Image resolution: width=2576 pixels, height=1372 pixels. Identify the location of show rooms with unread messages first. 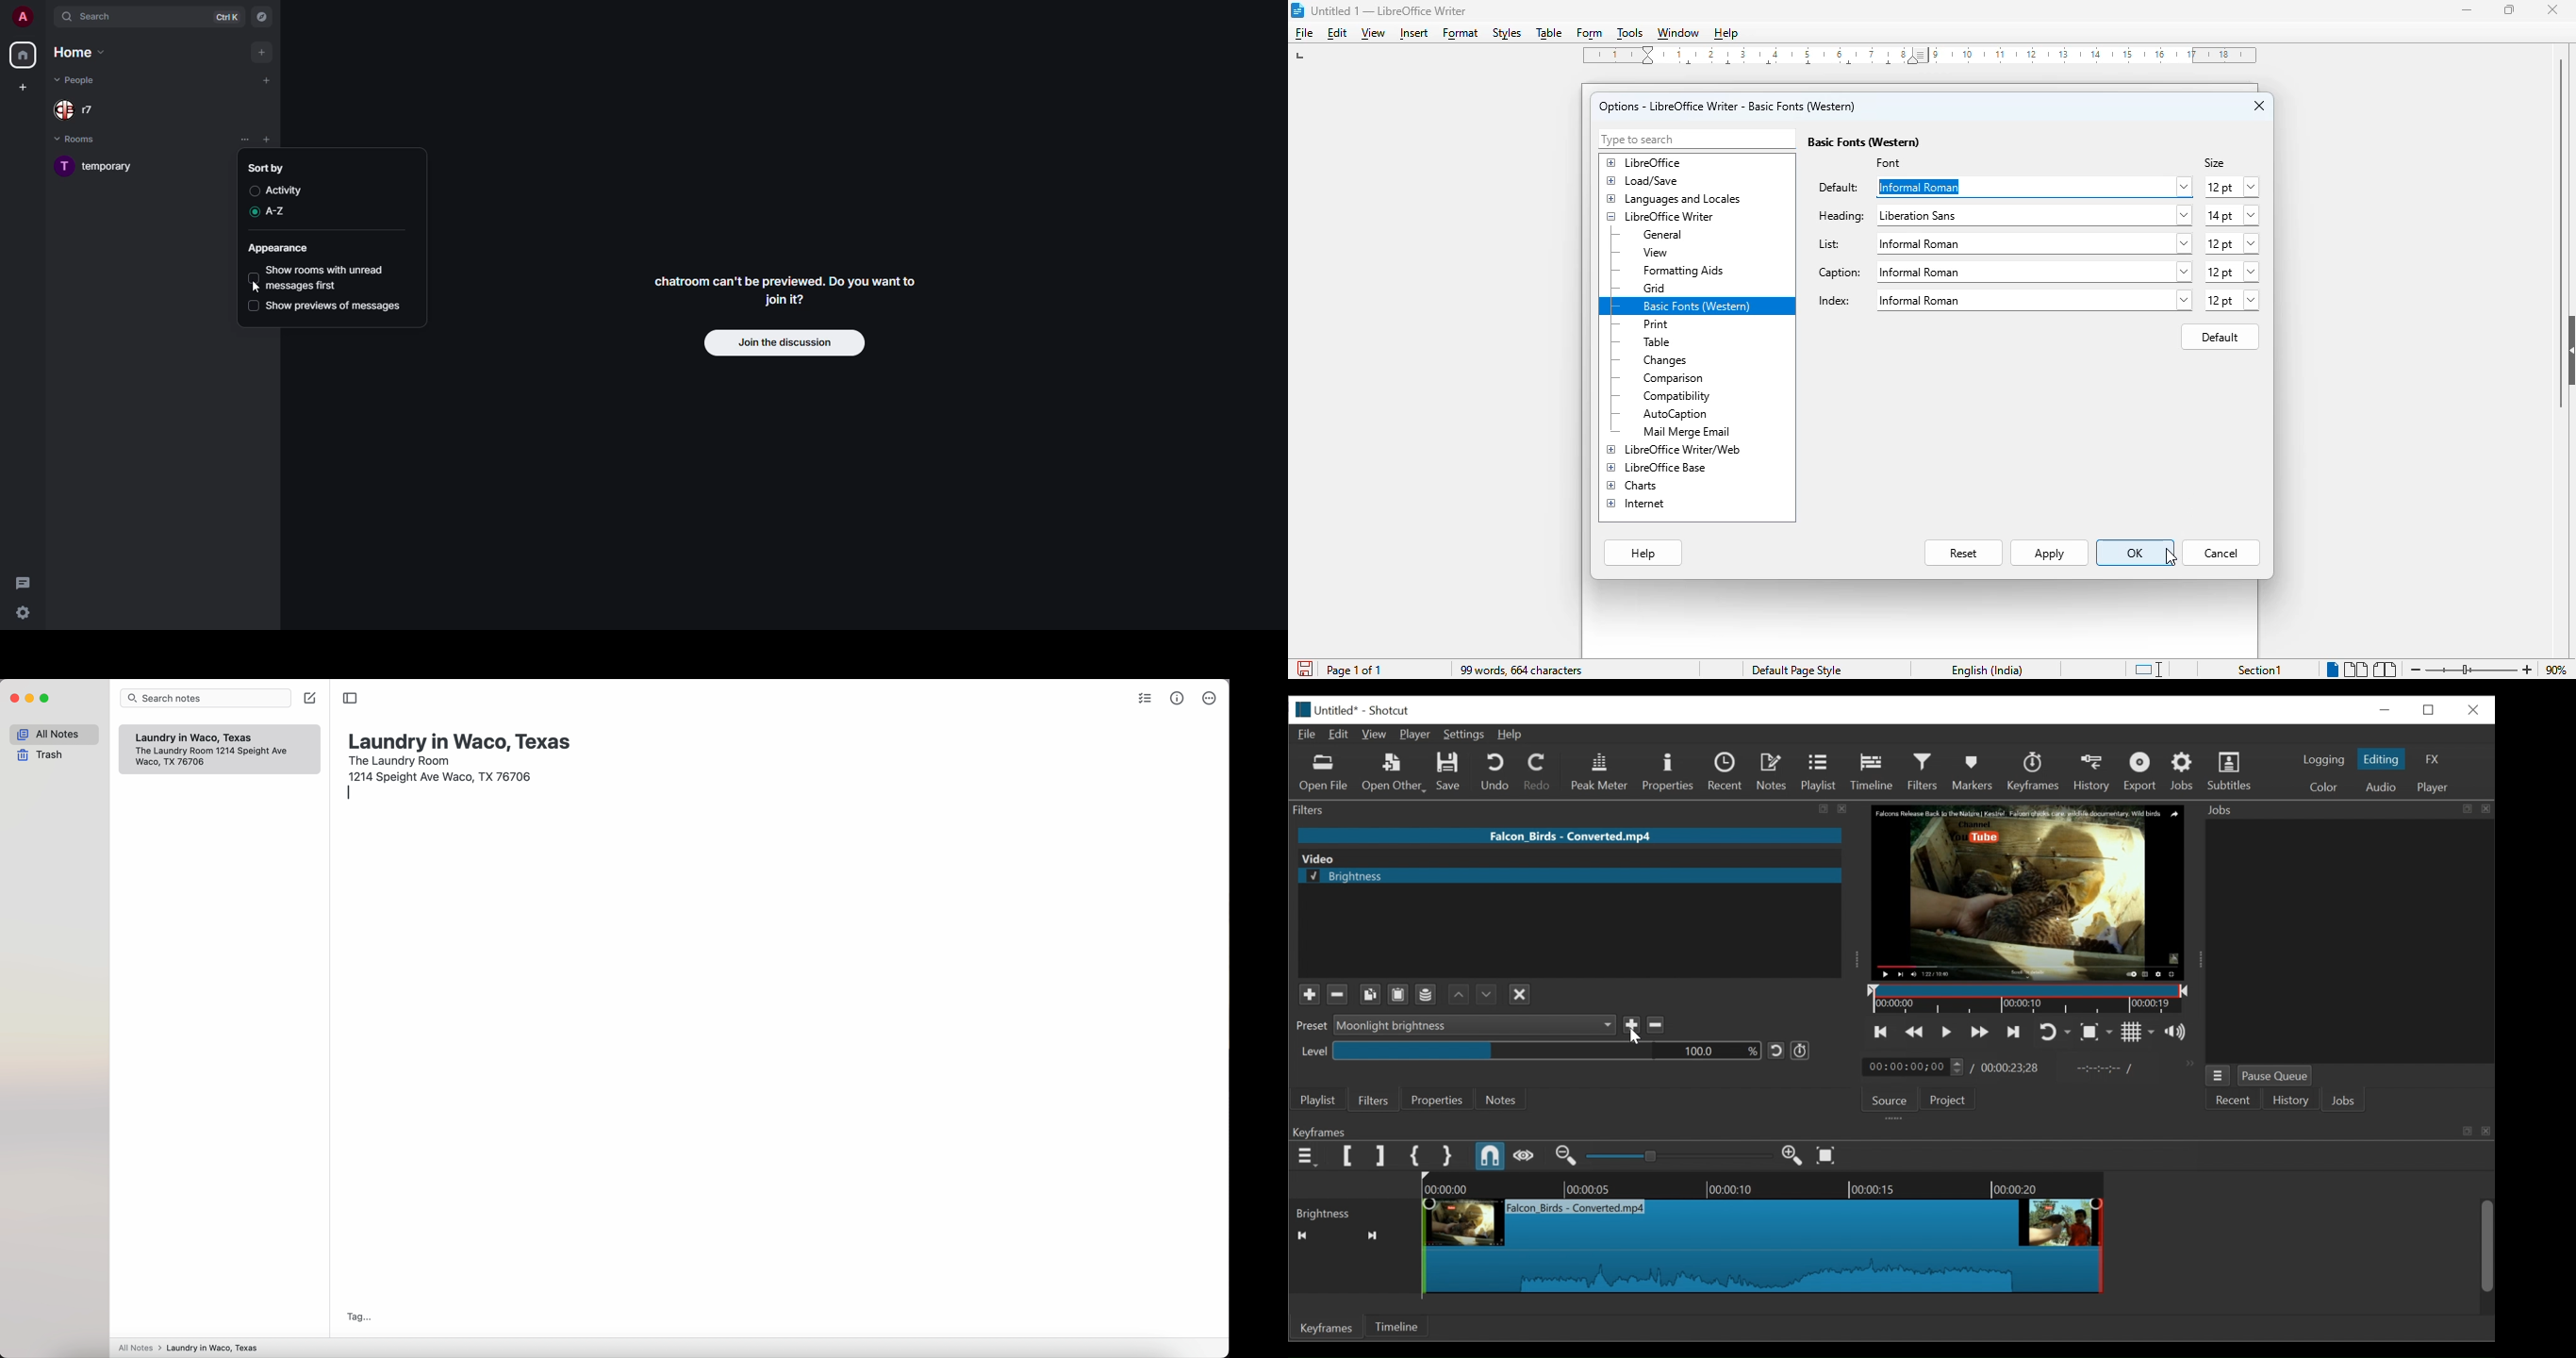
(338, 278).